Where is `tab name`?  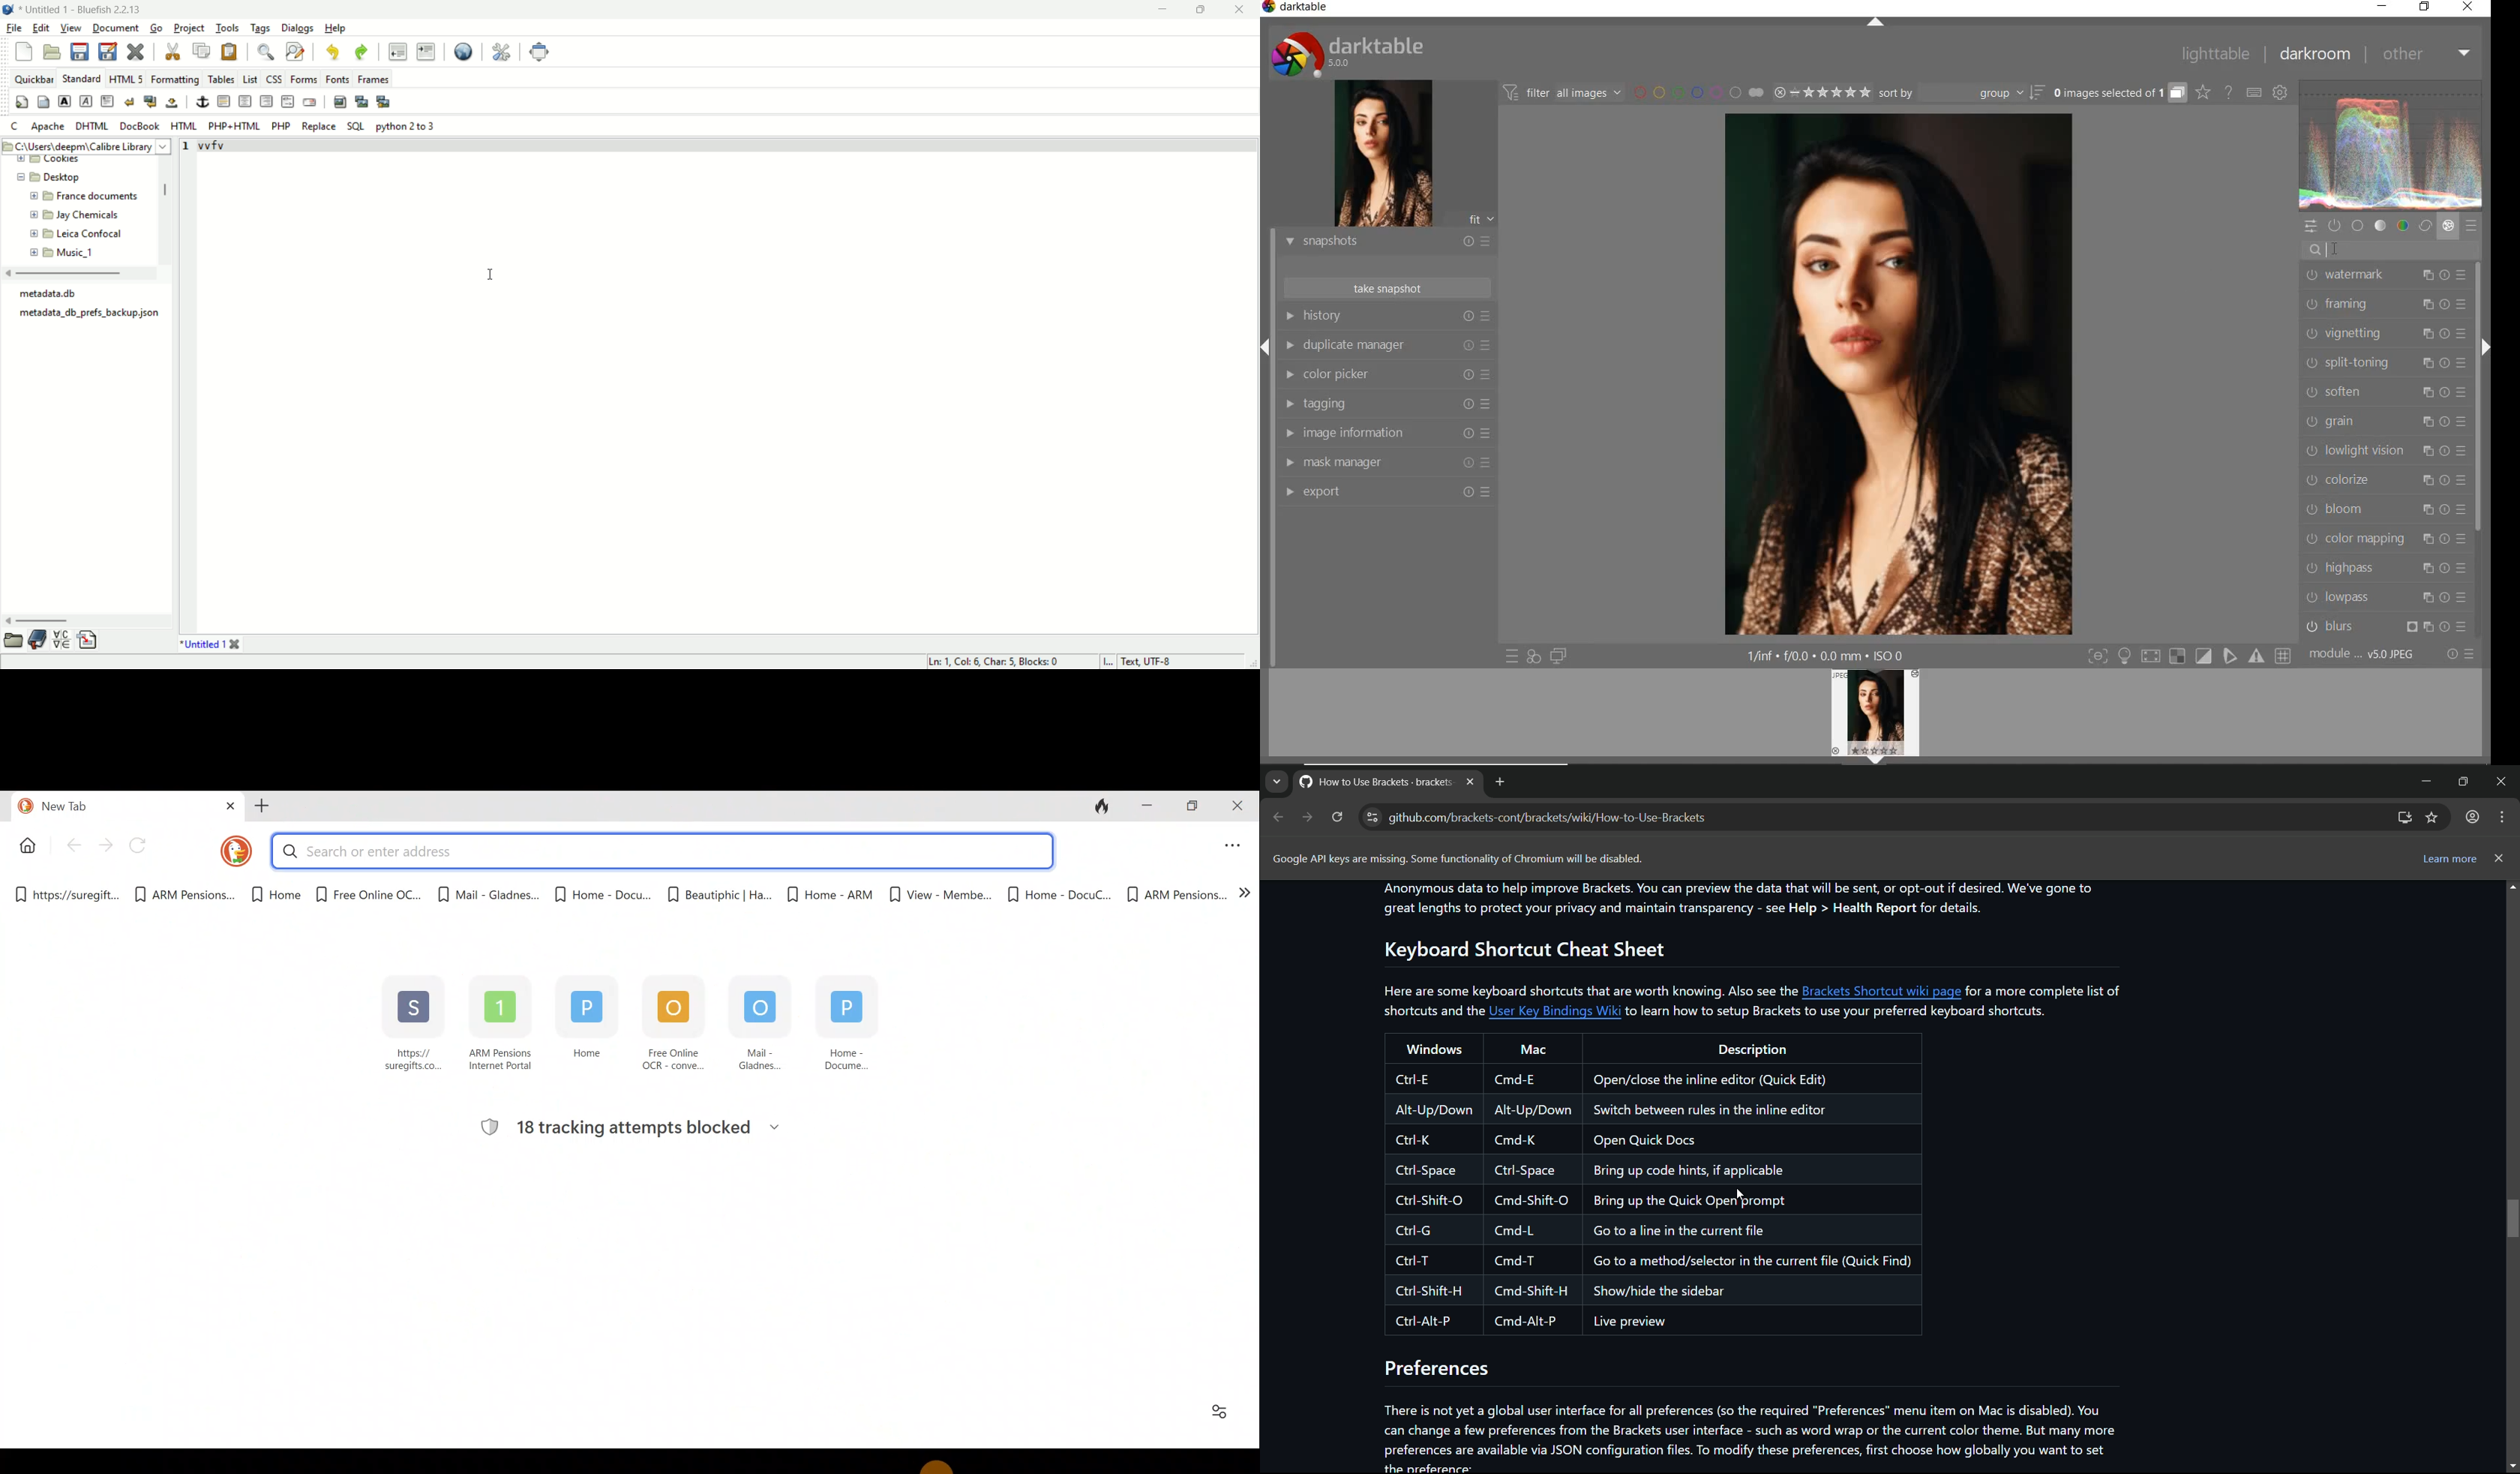
tab name is located at coordinates (1373, 780).